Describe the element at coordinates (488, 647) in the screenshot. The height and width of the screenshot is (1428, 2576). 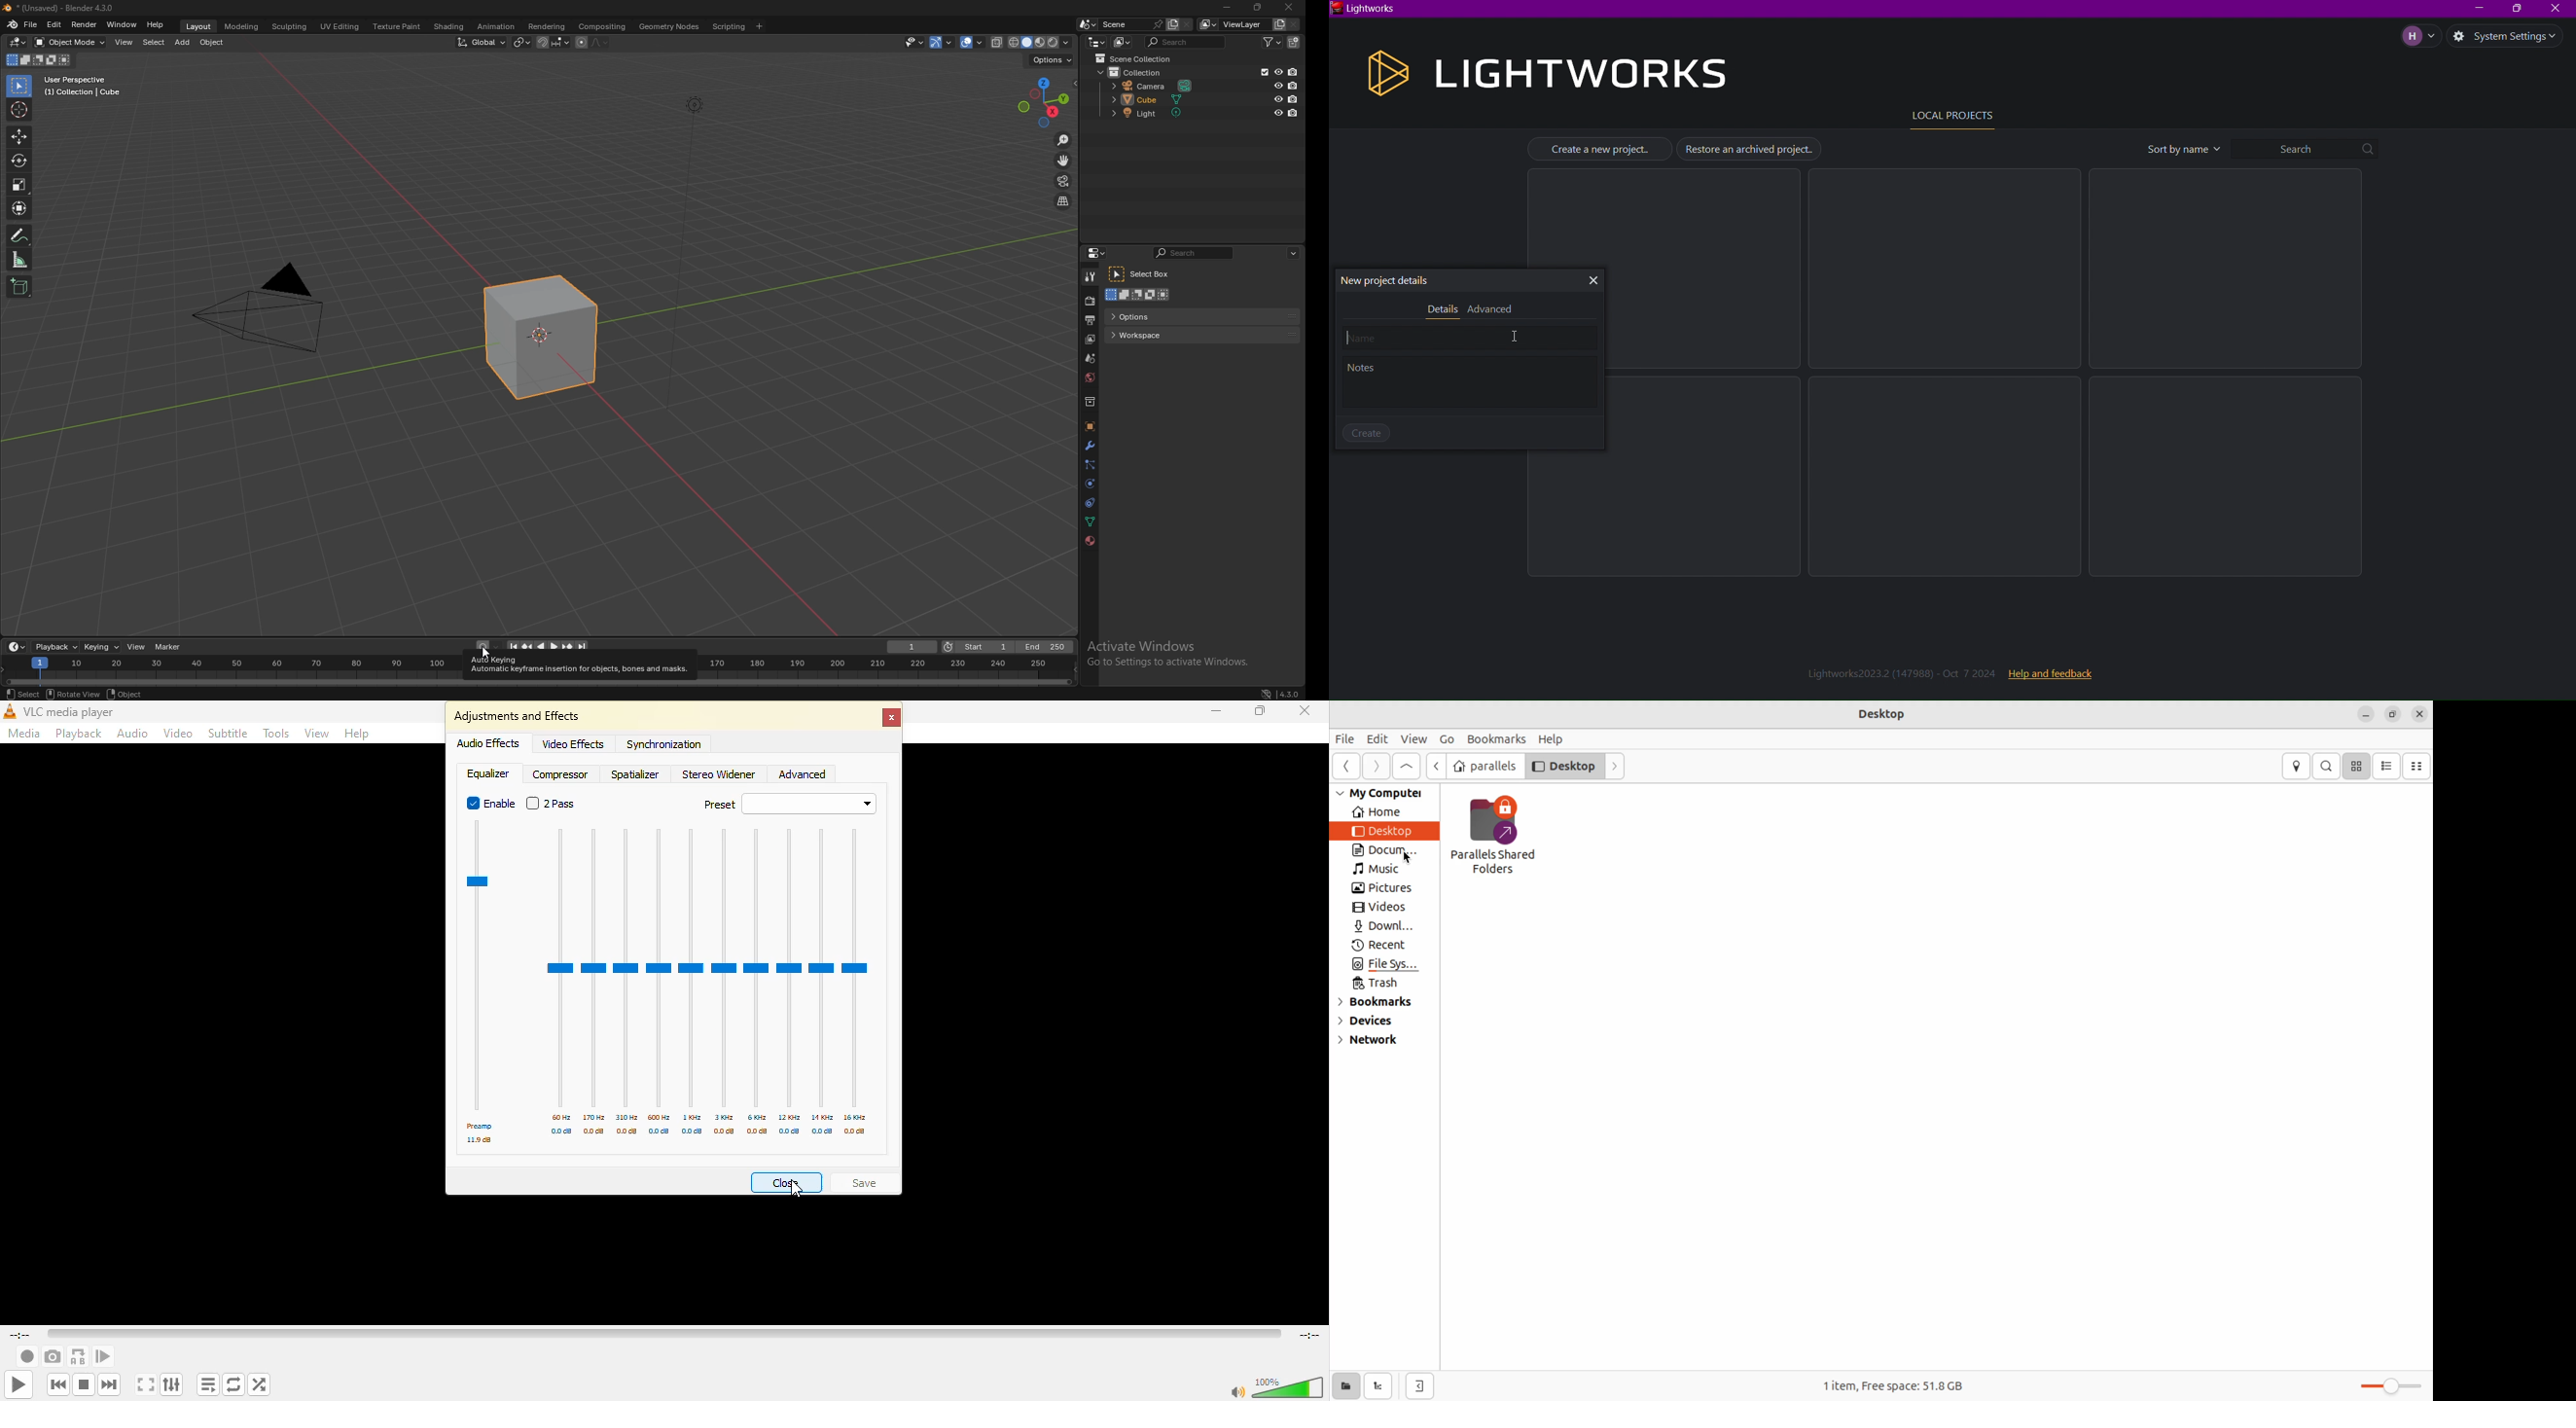
I see `auto keying` at that location.